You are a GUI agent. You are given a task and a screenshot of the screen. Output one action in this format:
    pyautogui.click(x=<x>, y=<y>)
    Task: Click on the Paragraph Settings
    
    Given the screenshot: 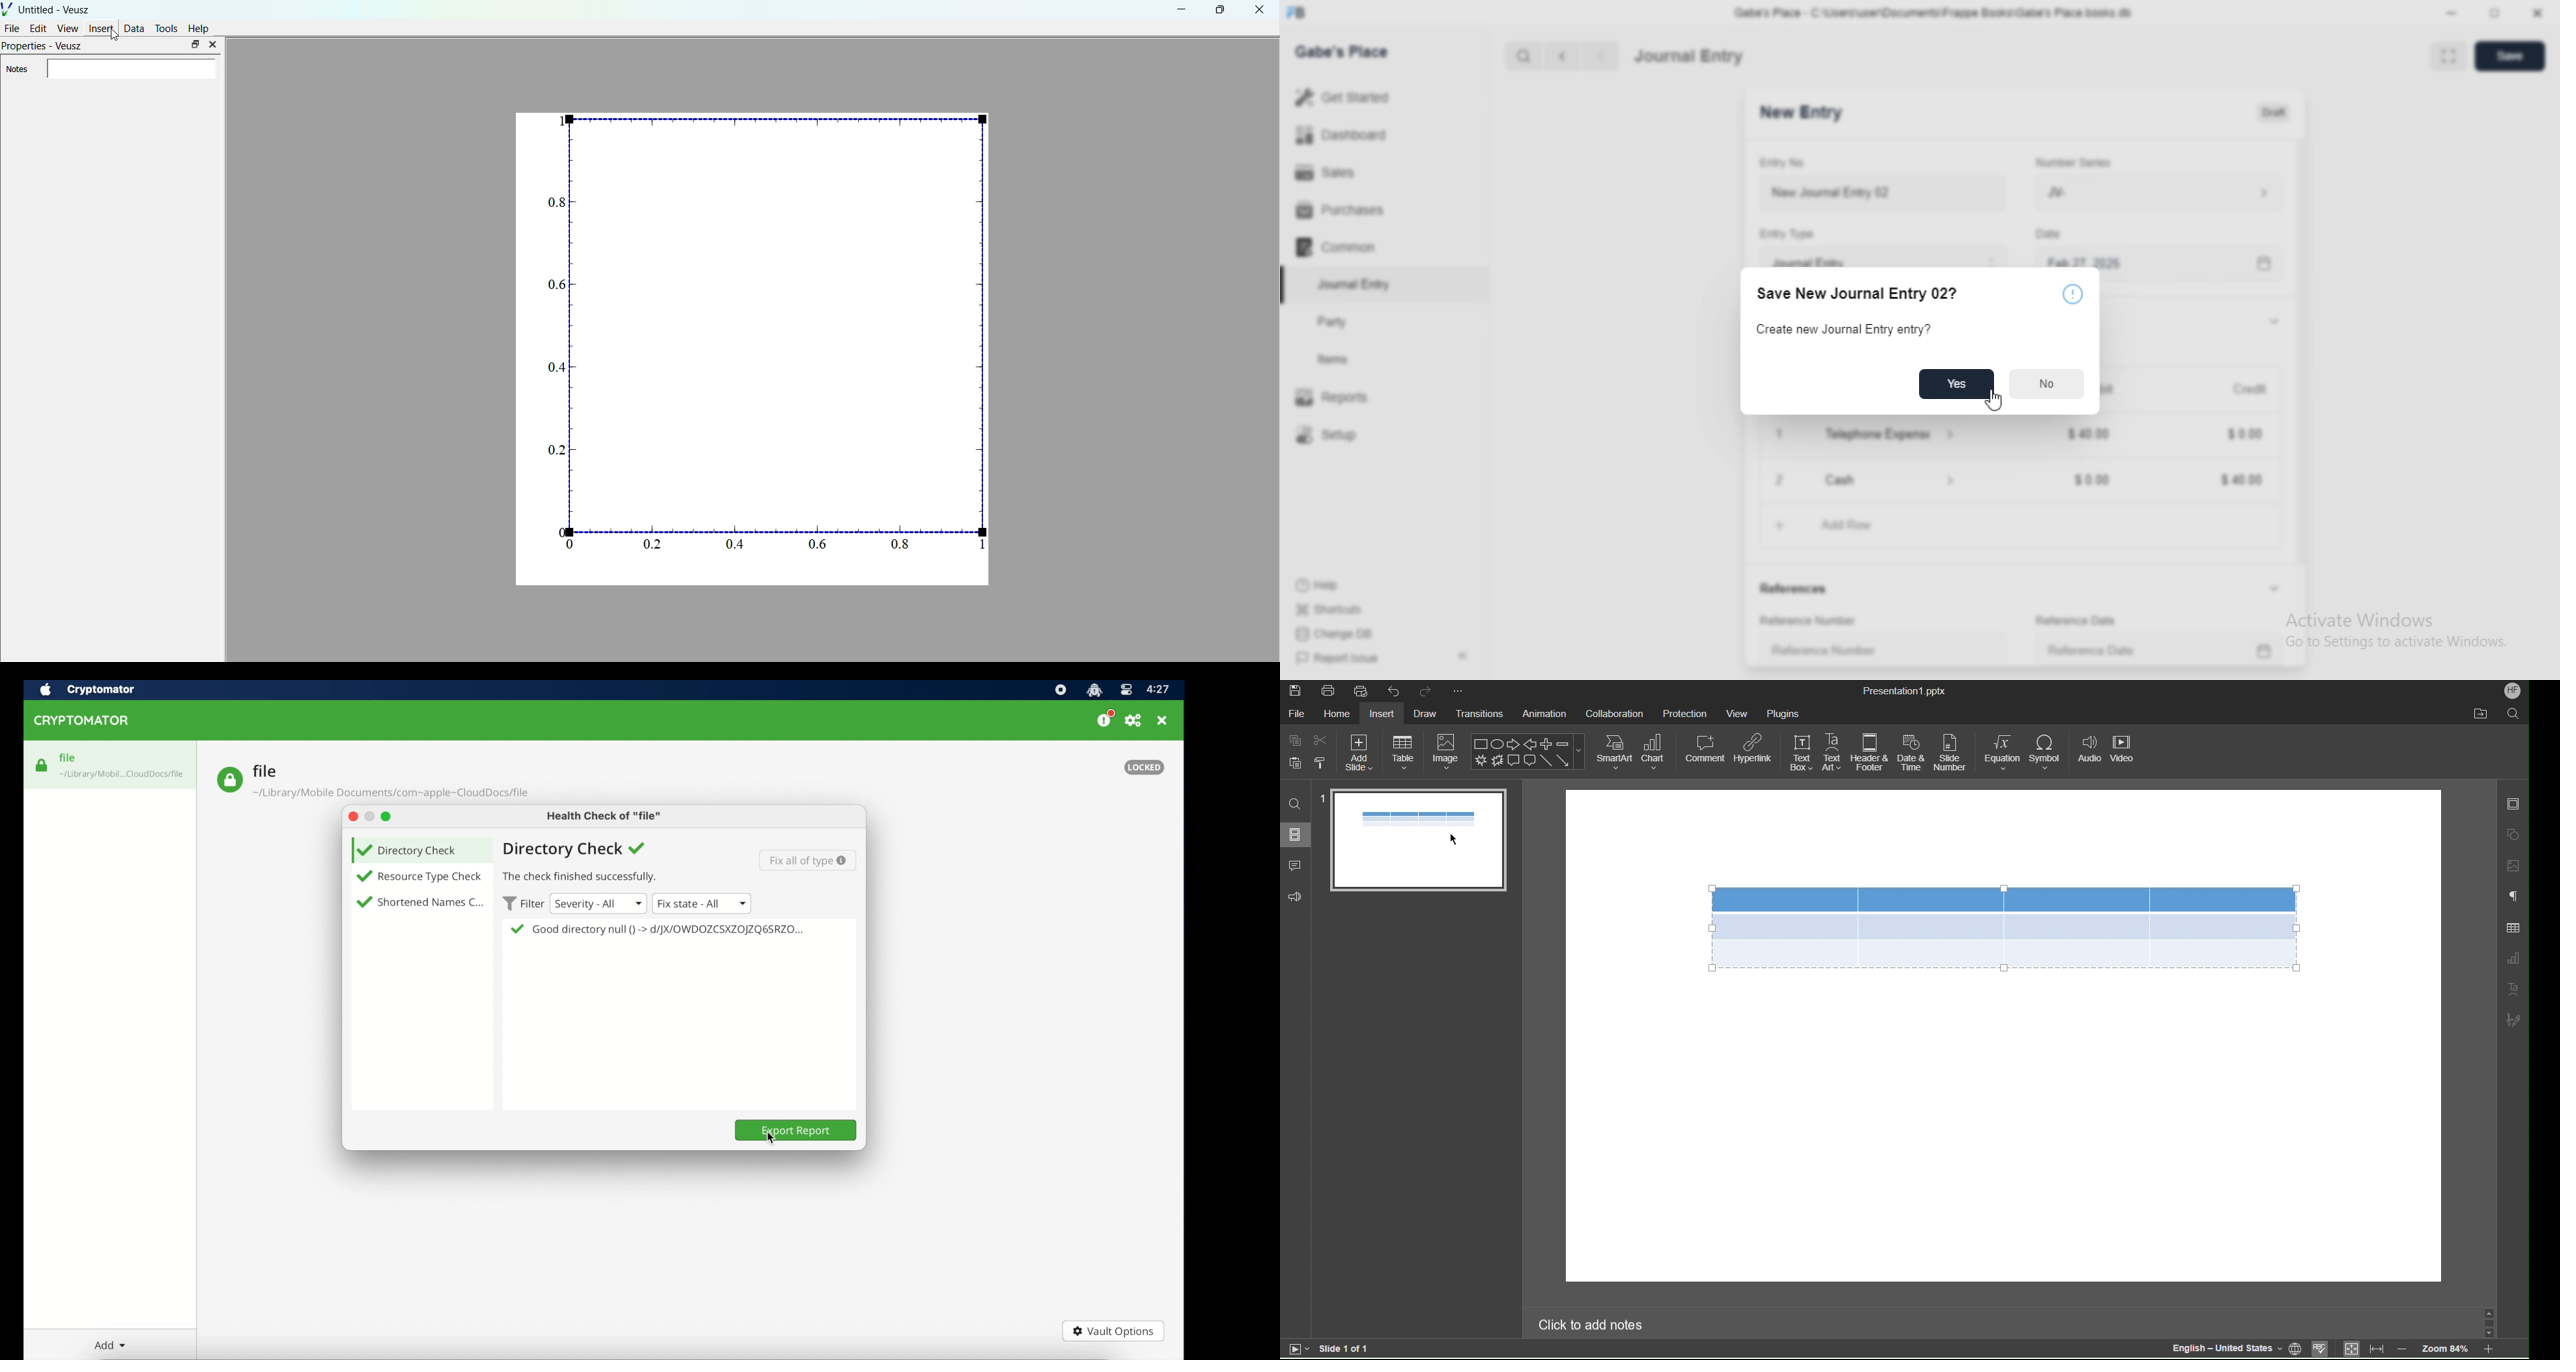 What is the action you would take?
    pyautogui.click(x=2514, y=898)
    